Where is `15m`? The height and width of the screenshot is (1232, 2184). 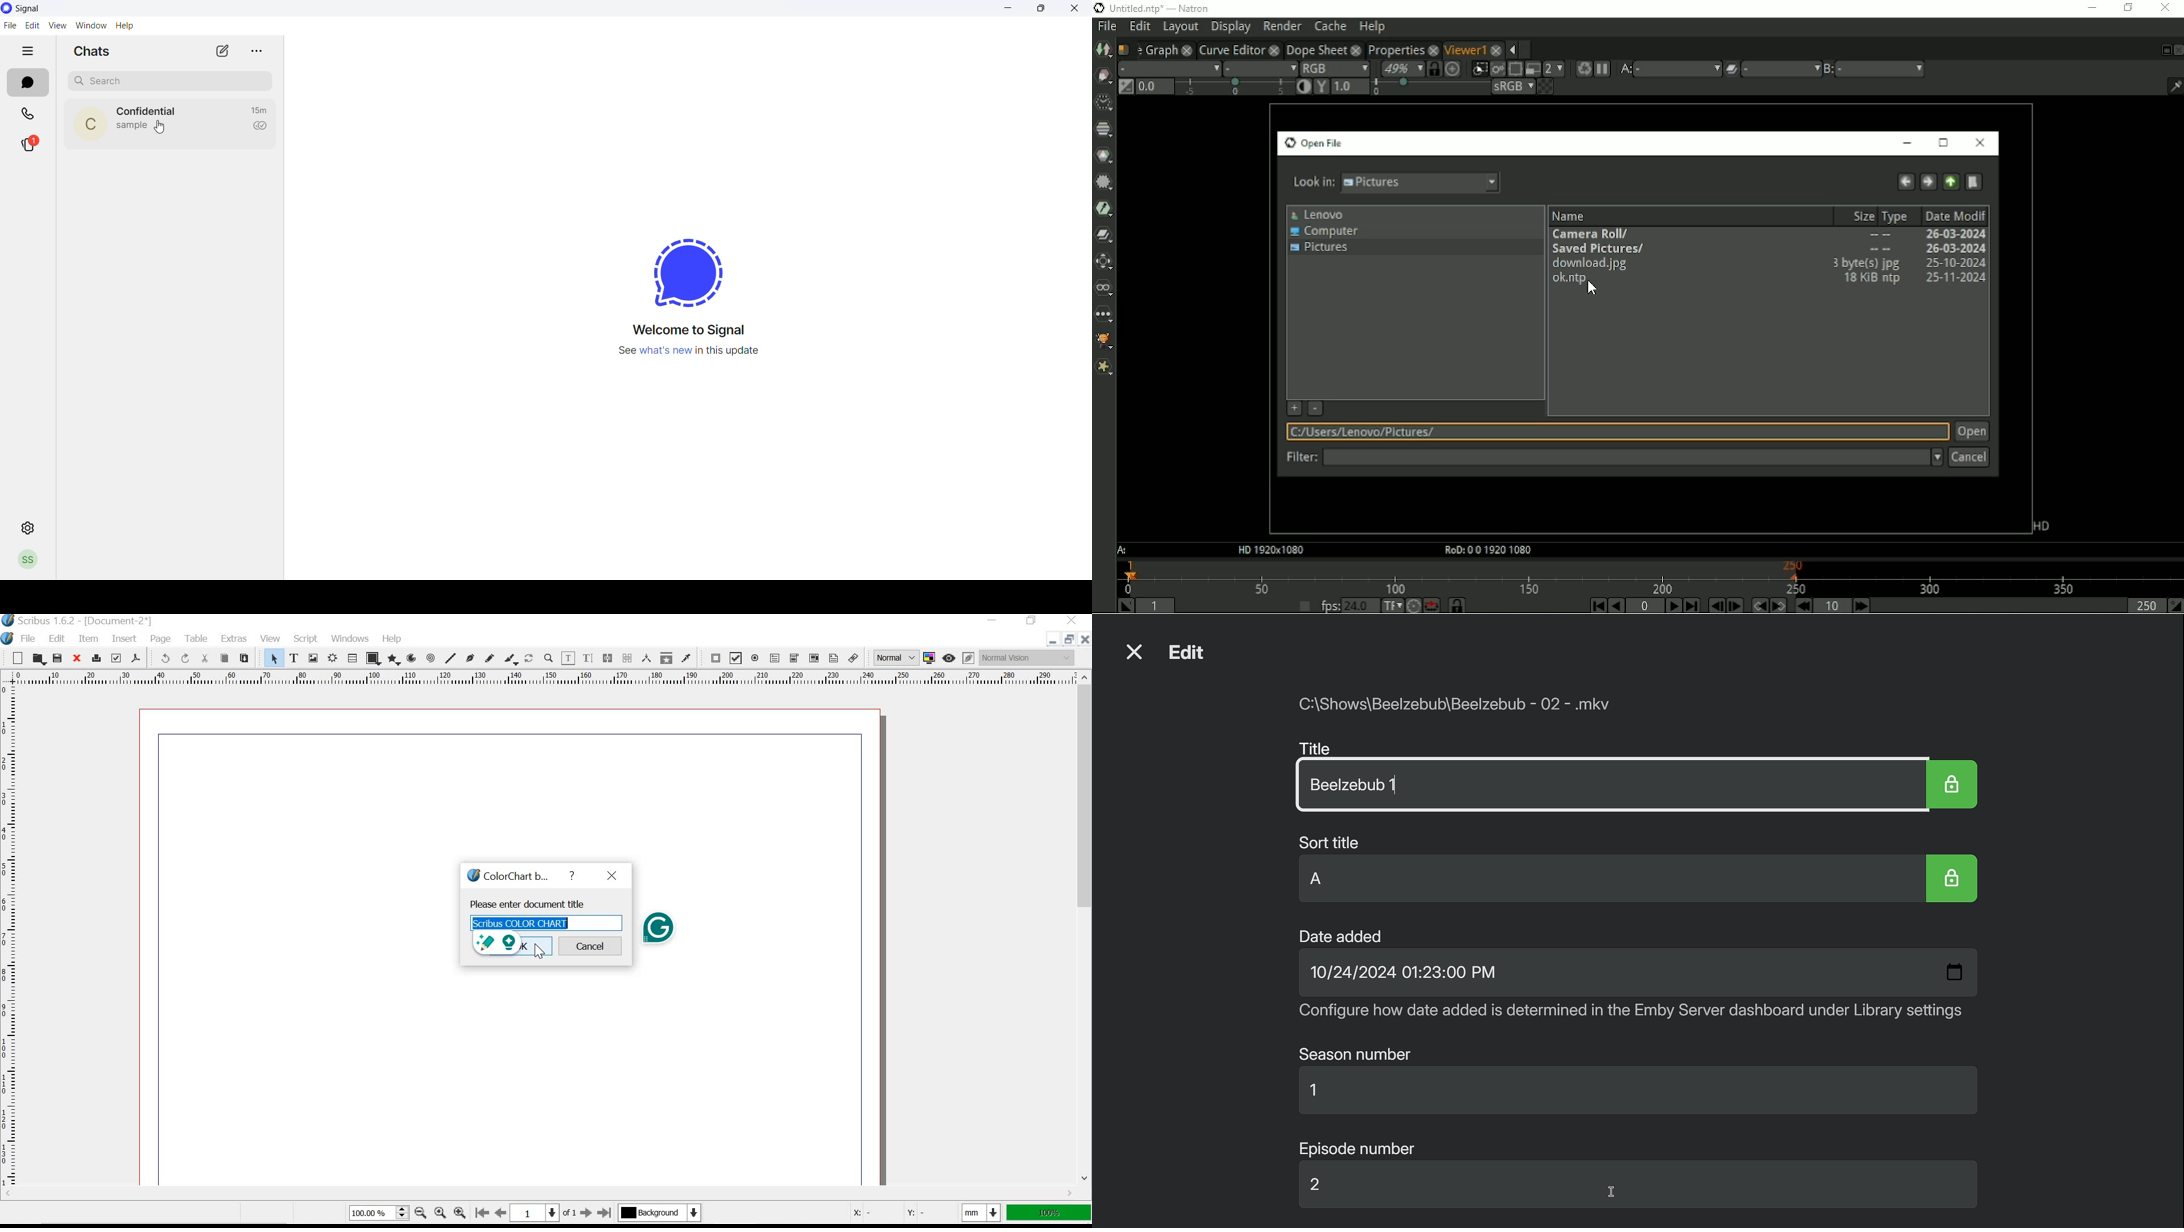
15m is located at coordinates (260, 110).